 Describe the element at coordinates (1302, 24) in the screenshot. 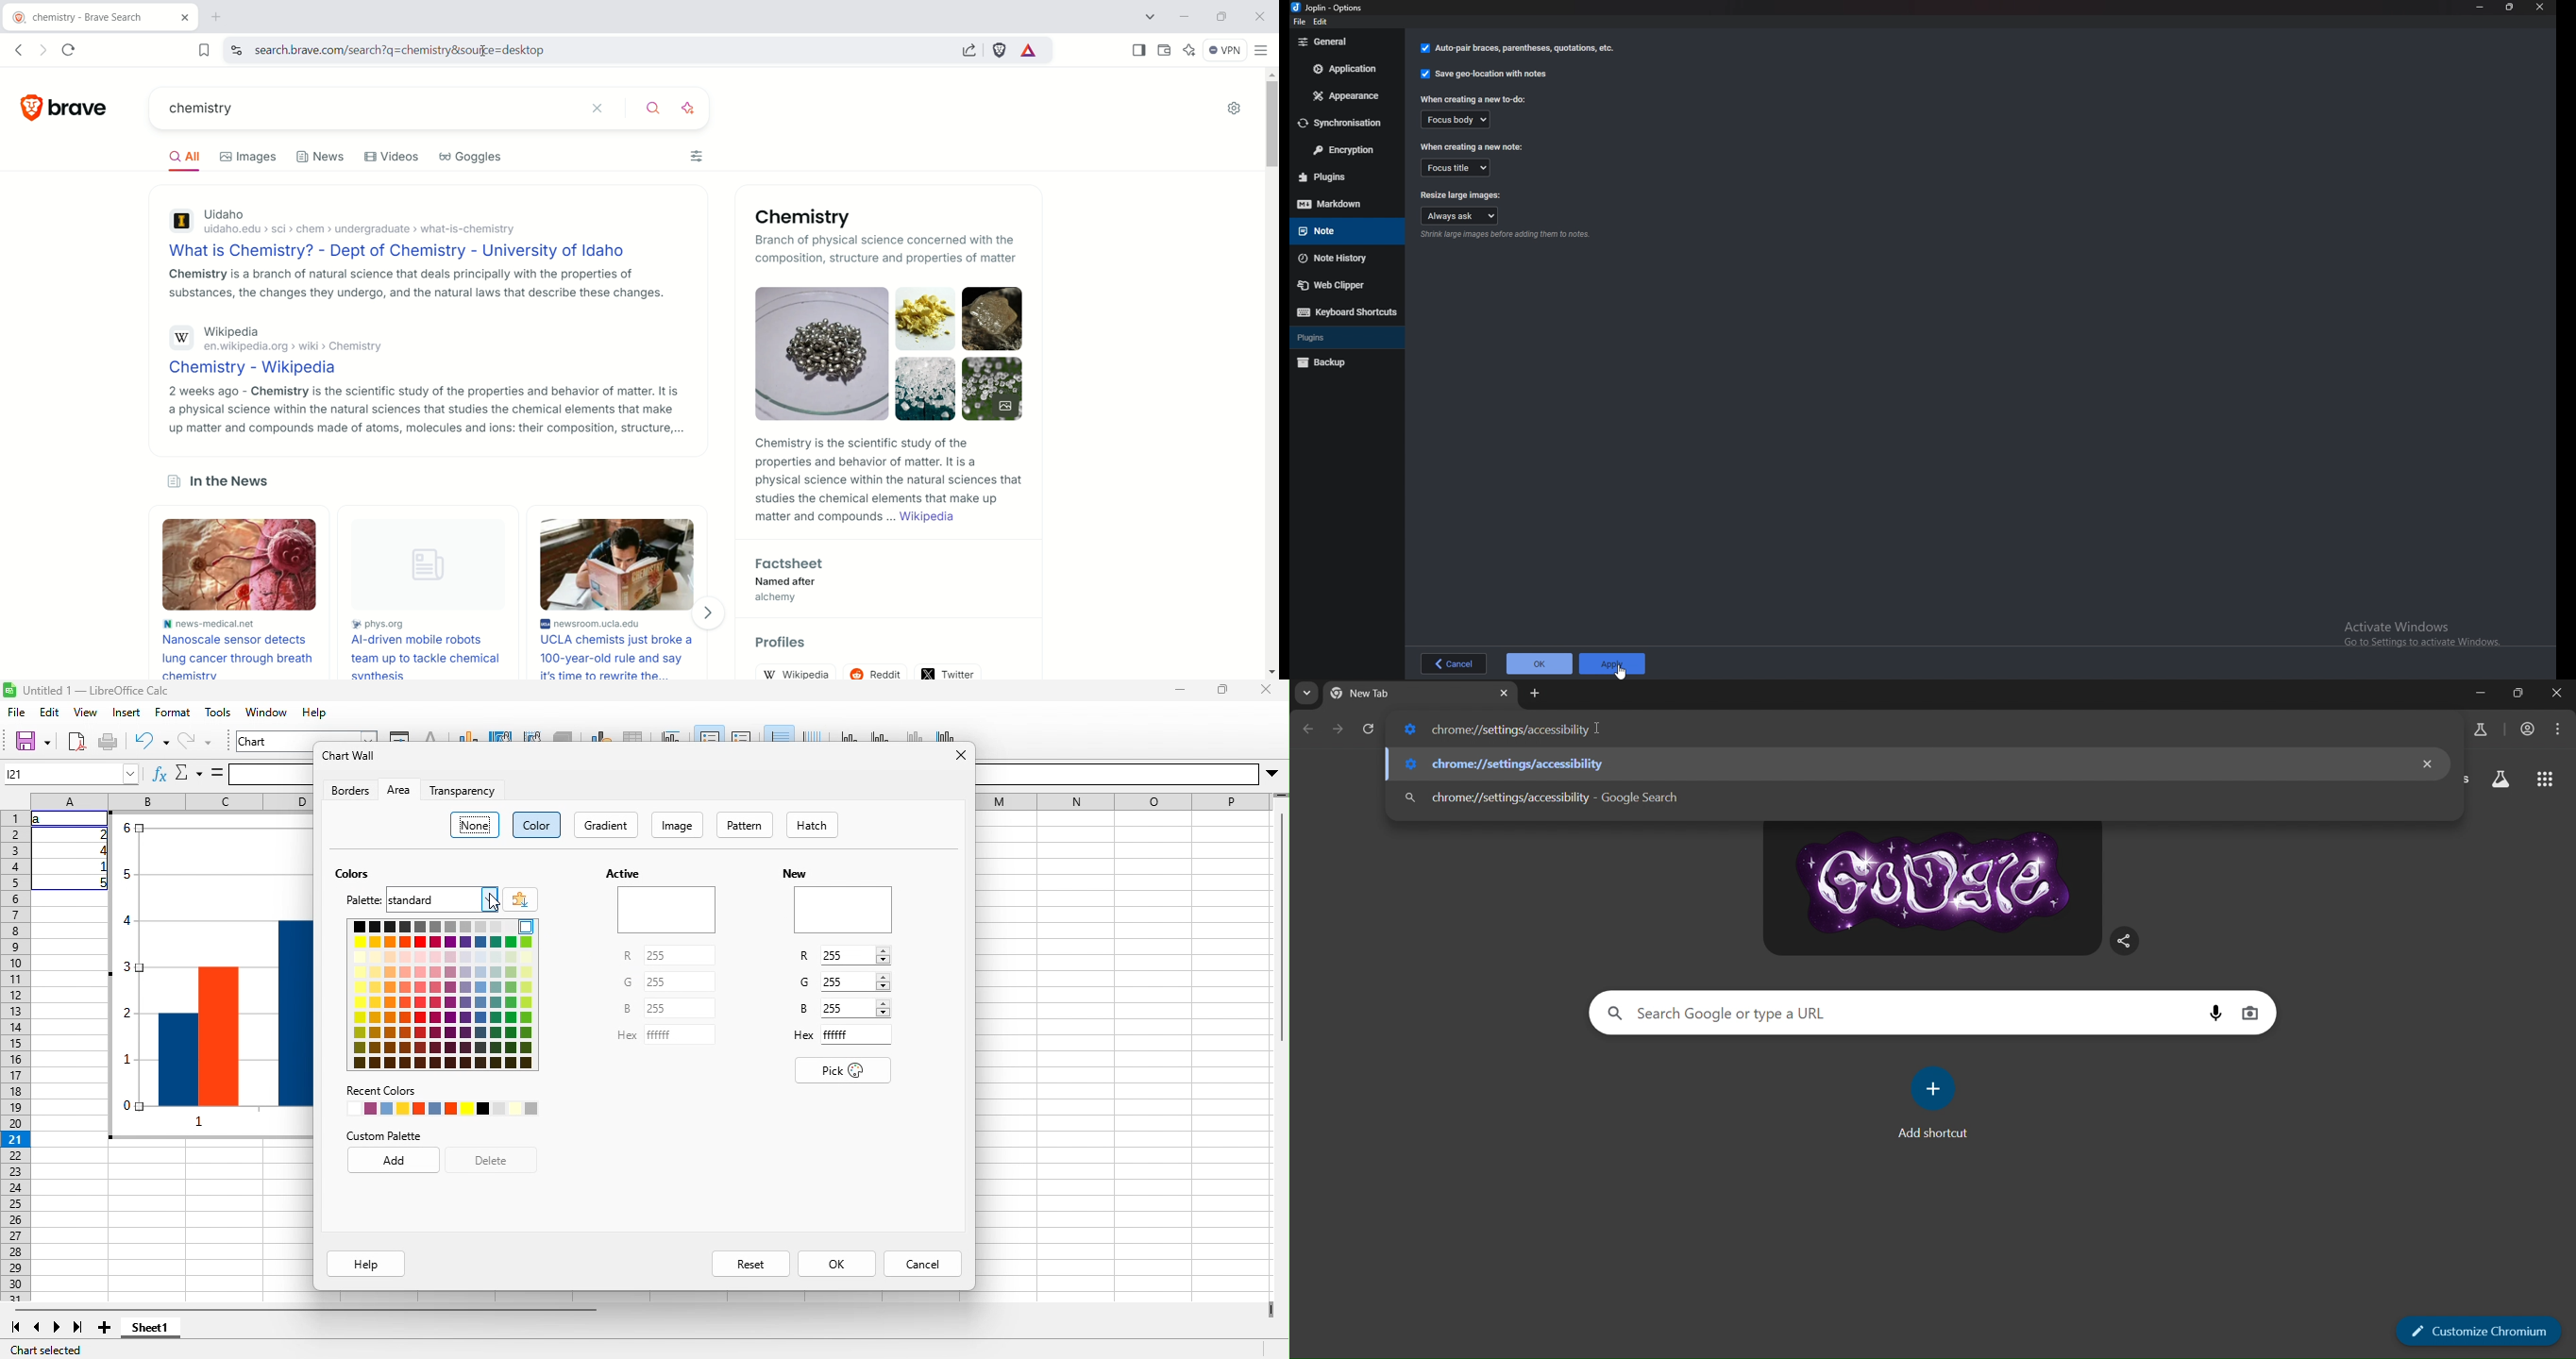

I see `file` at that location.